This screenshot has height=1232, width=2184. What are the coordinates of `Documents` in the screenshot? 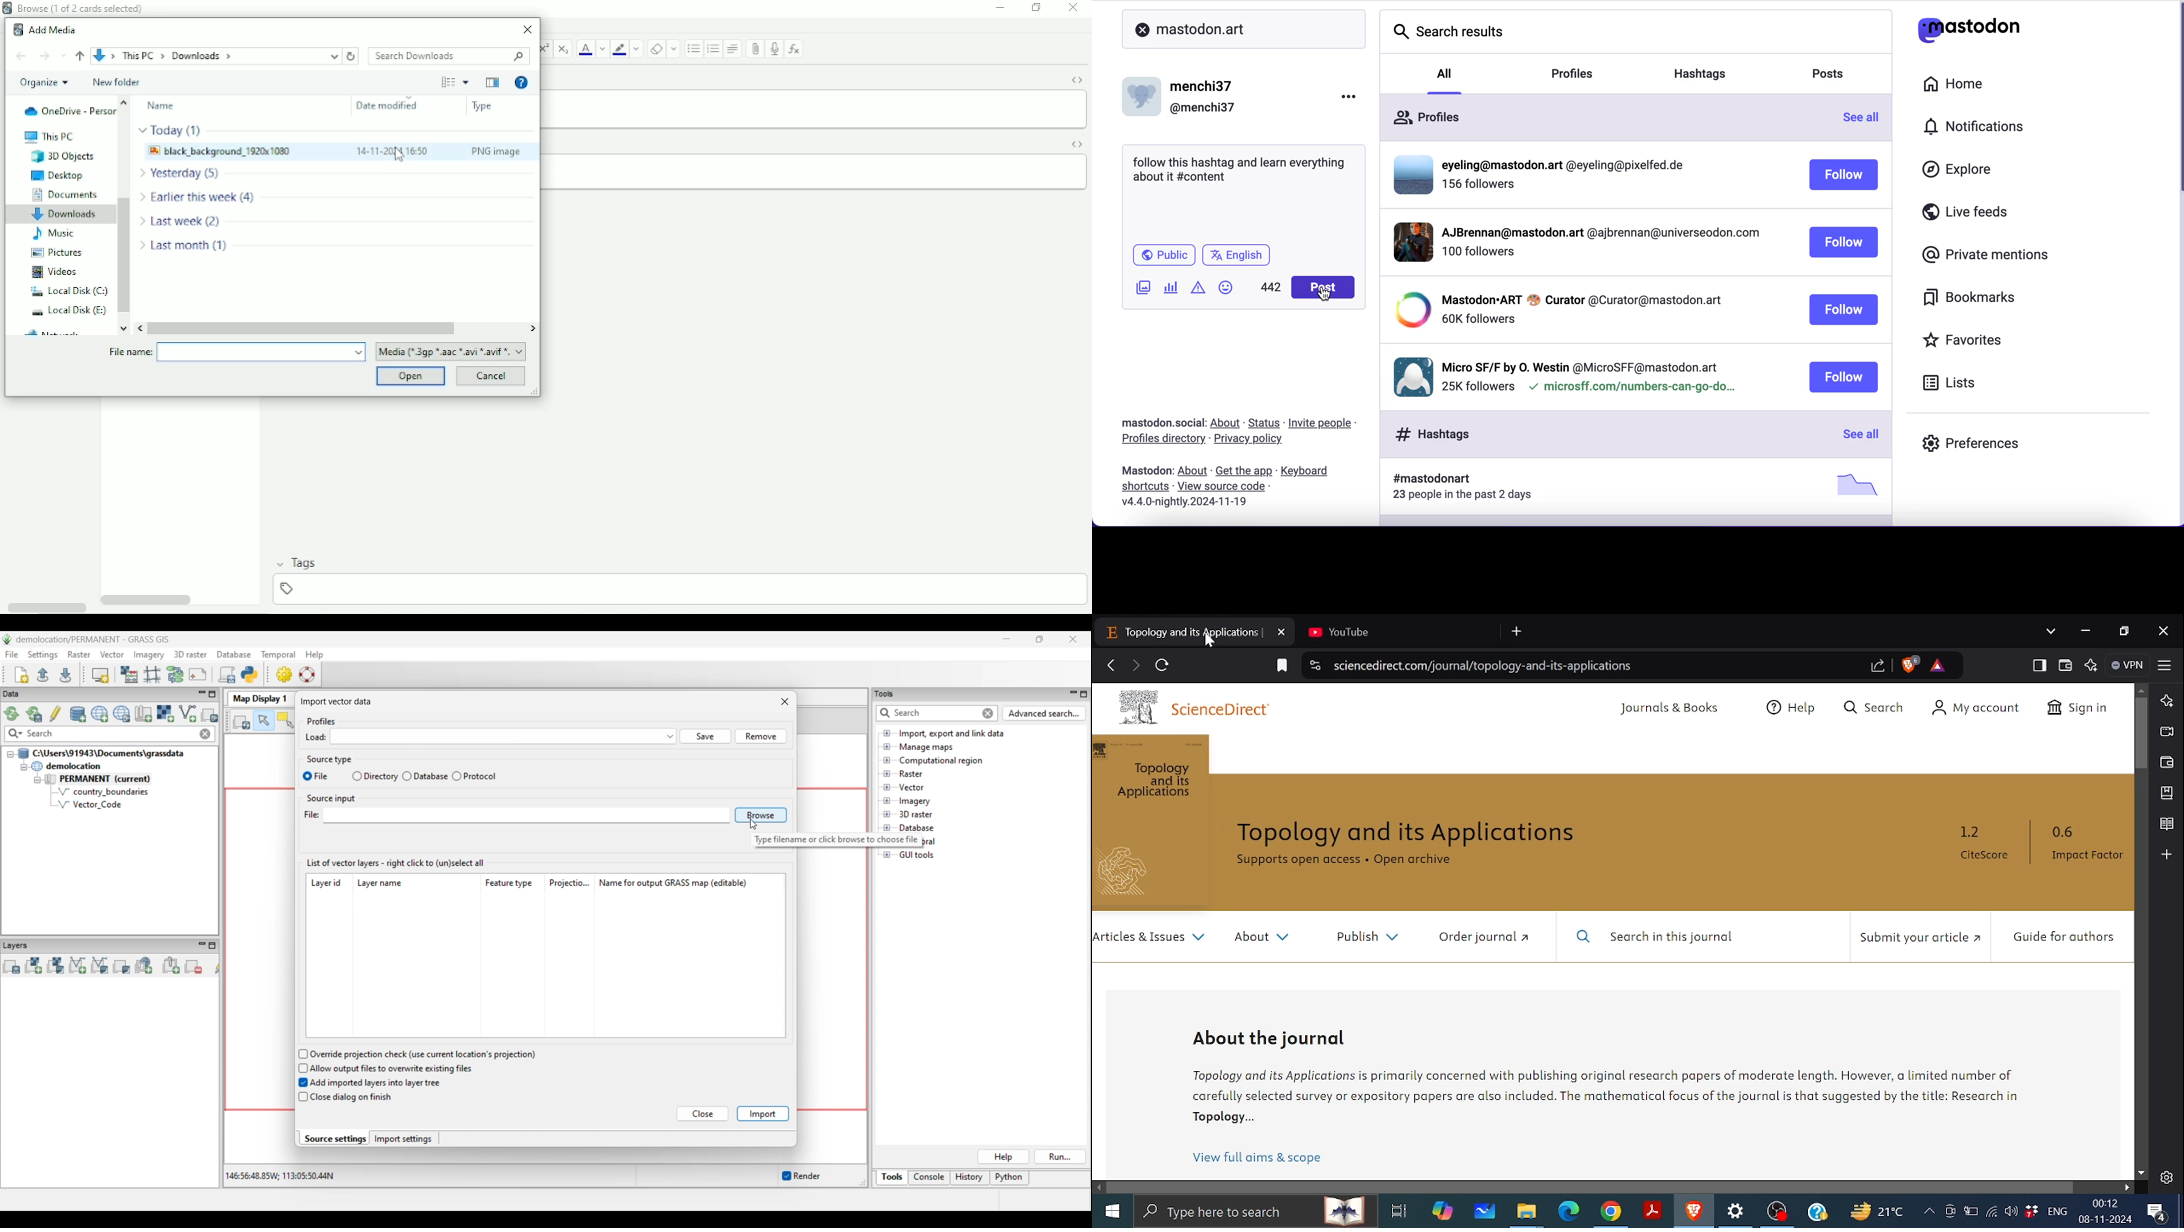 It's located at (65, 195).